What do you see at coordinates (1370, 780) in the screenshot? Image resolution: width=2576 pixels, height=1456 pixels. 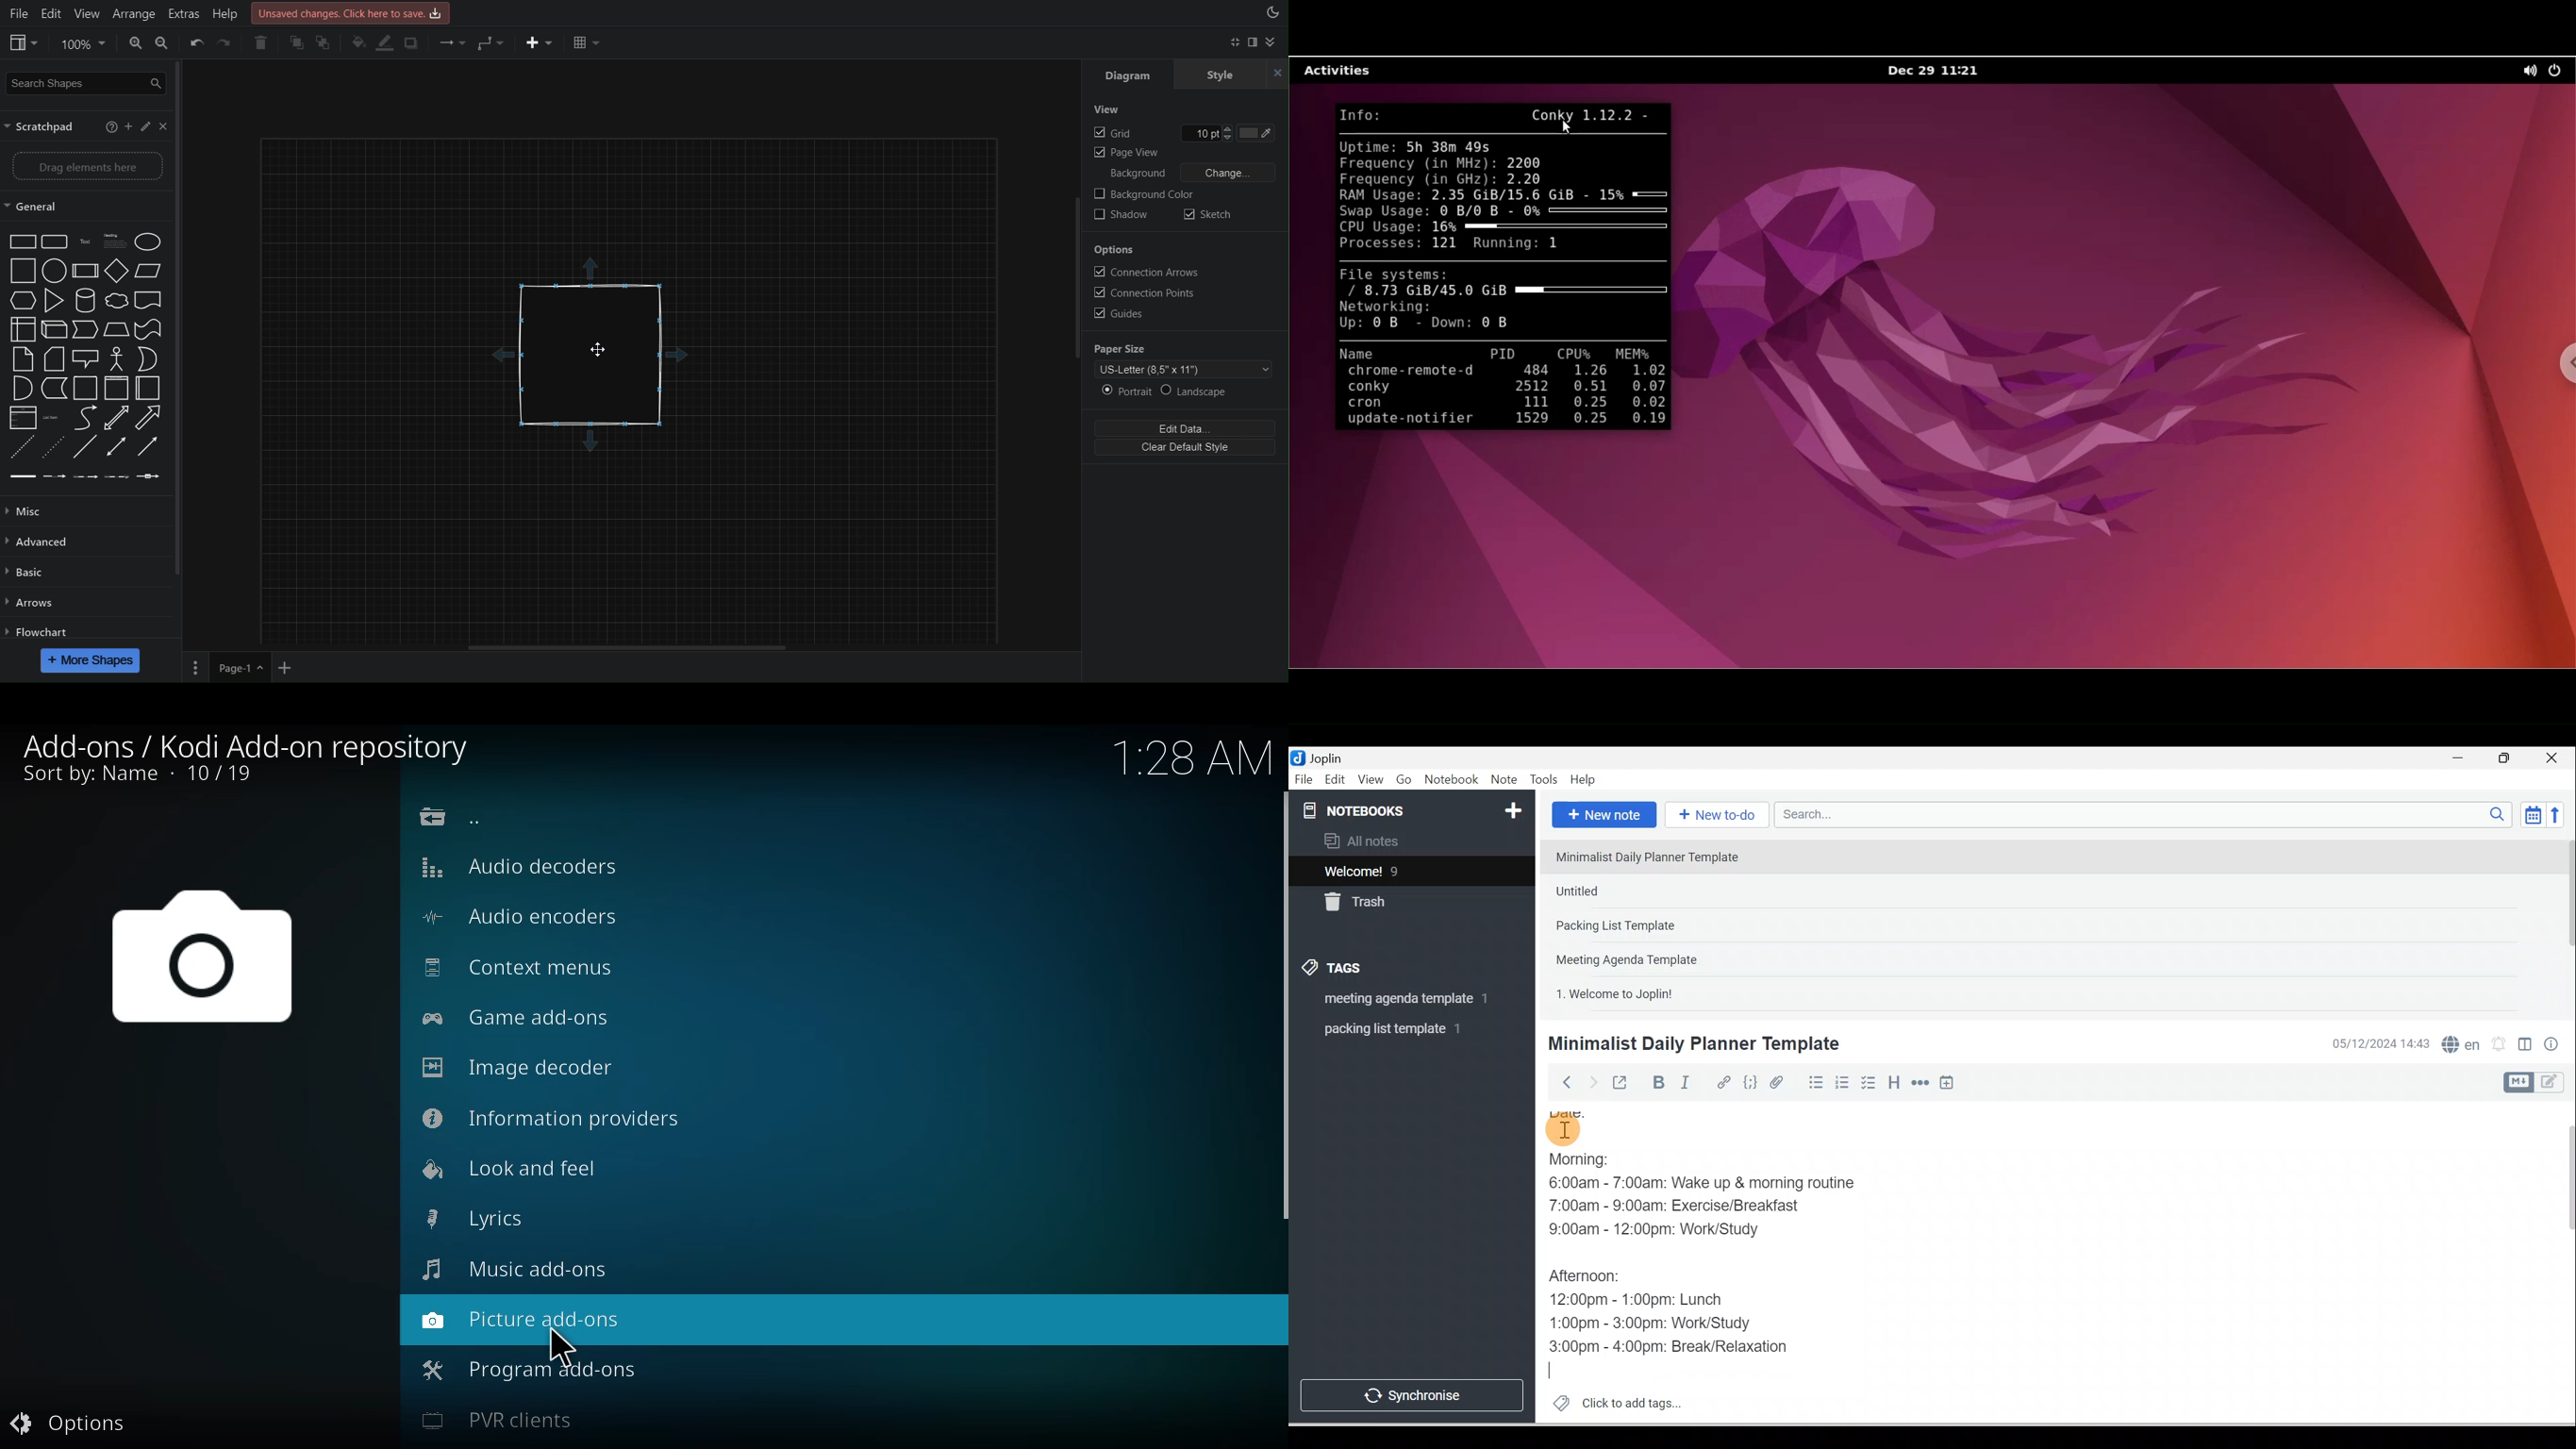 I see `View` at bounding box center [1370, 780].